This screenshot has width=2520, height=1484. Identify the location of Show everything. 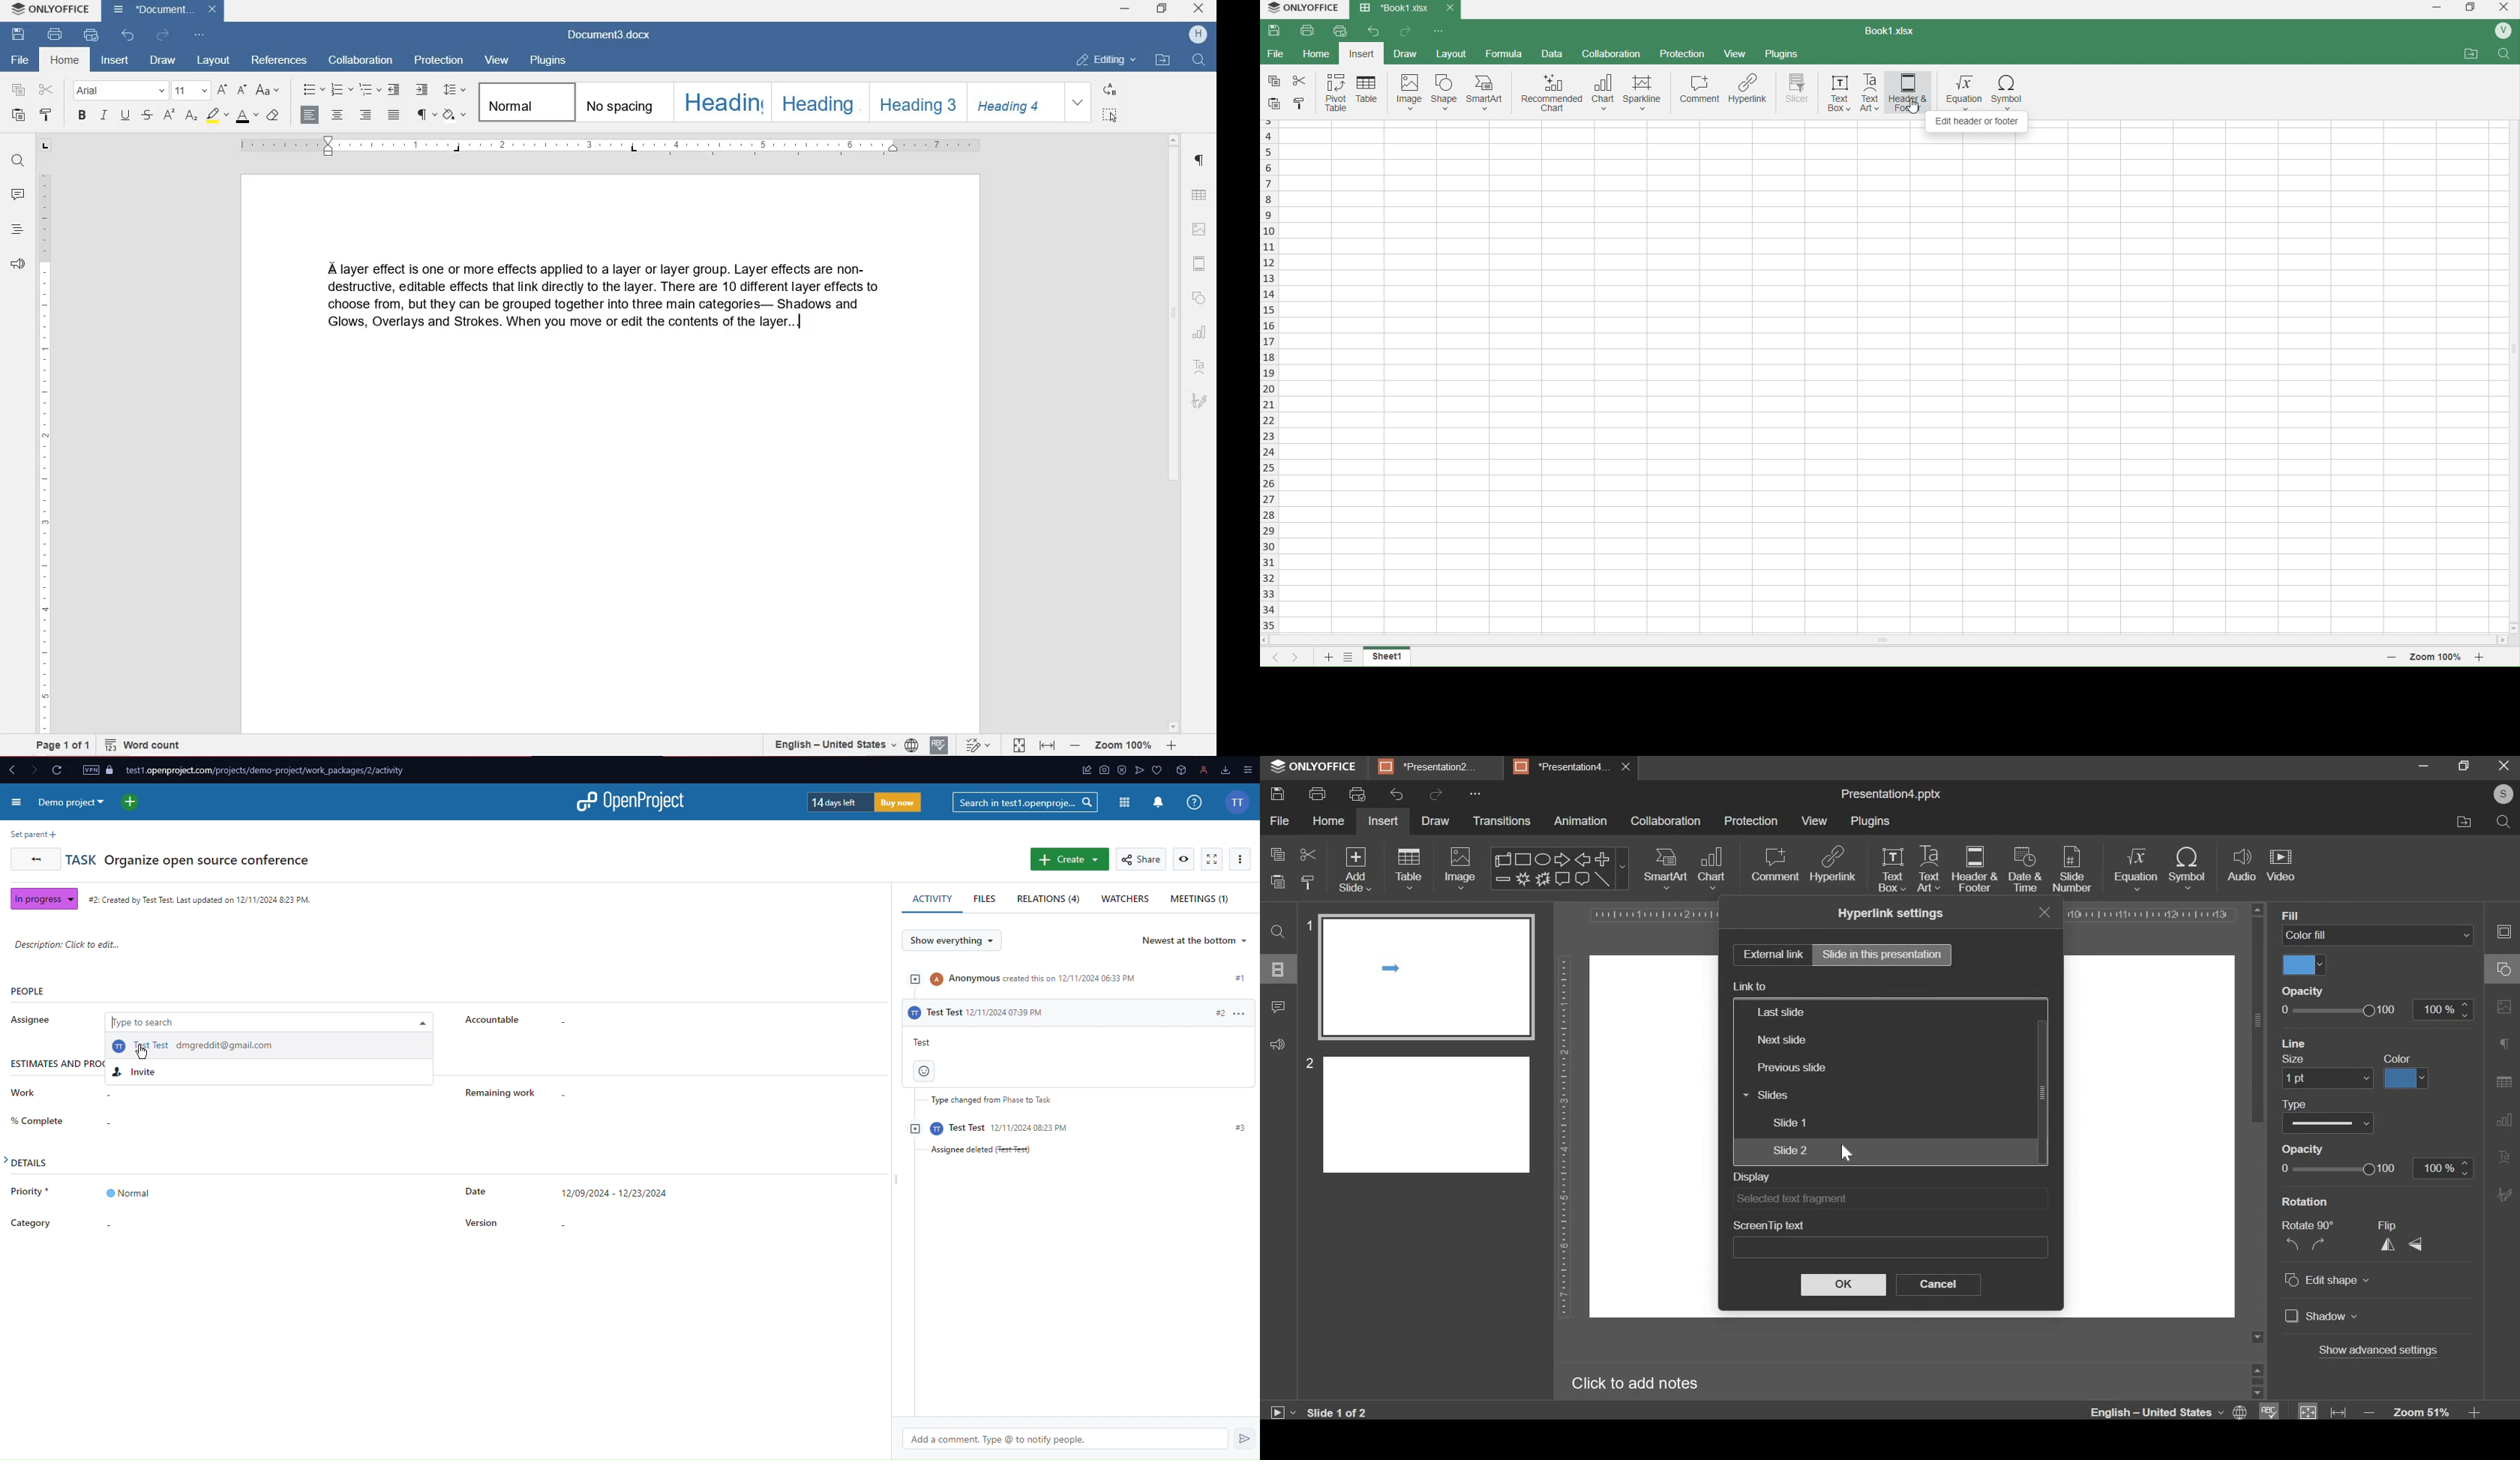
(951, 940).